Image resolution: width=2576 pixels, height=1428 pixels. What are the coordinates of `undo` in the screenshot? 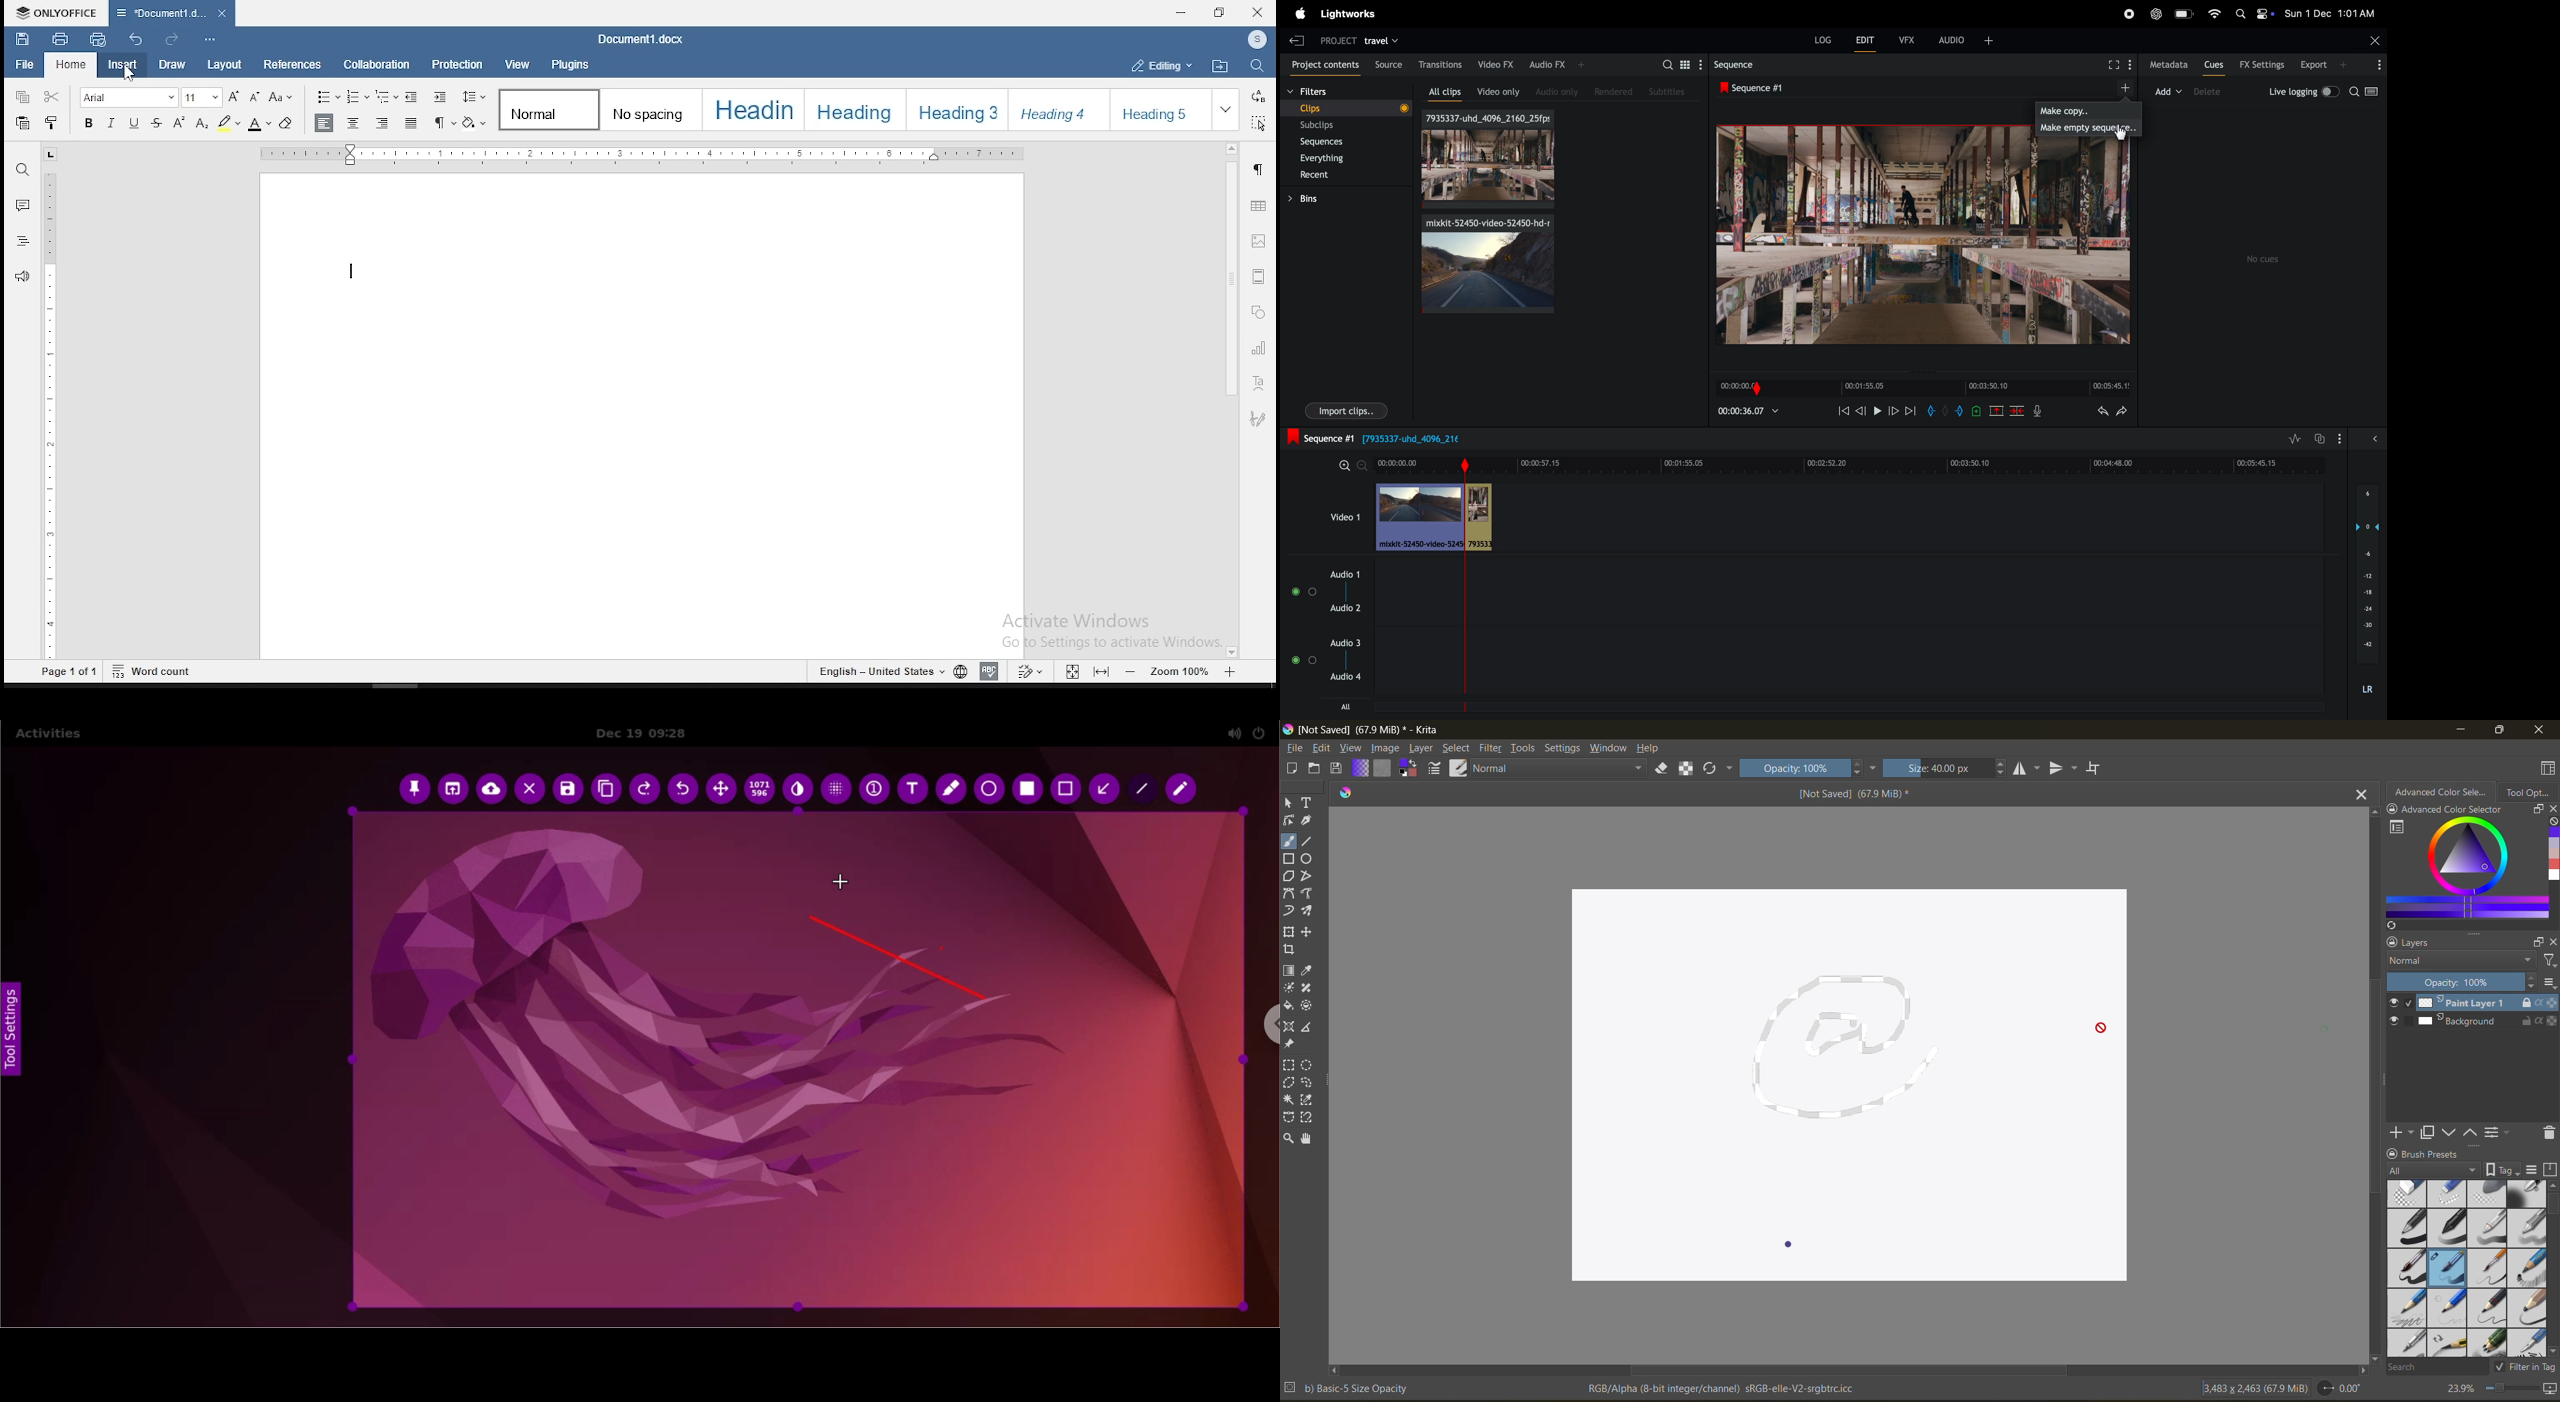 It's located at (139, 41).